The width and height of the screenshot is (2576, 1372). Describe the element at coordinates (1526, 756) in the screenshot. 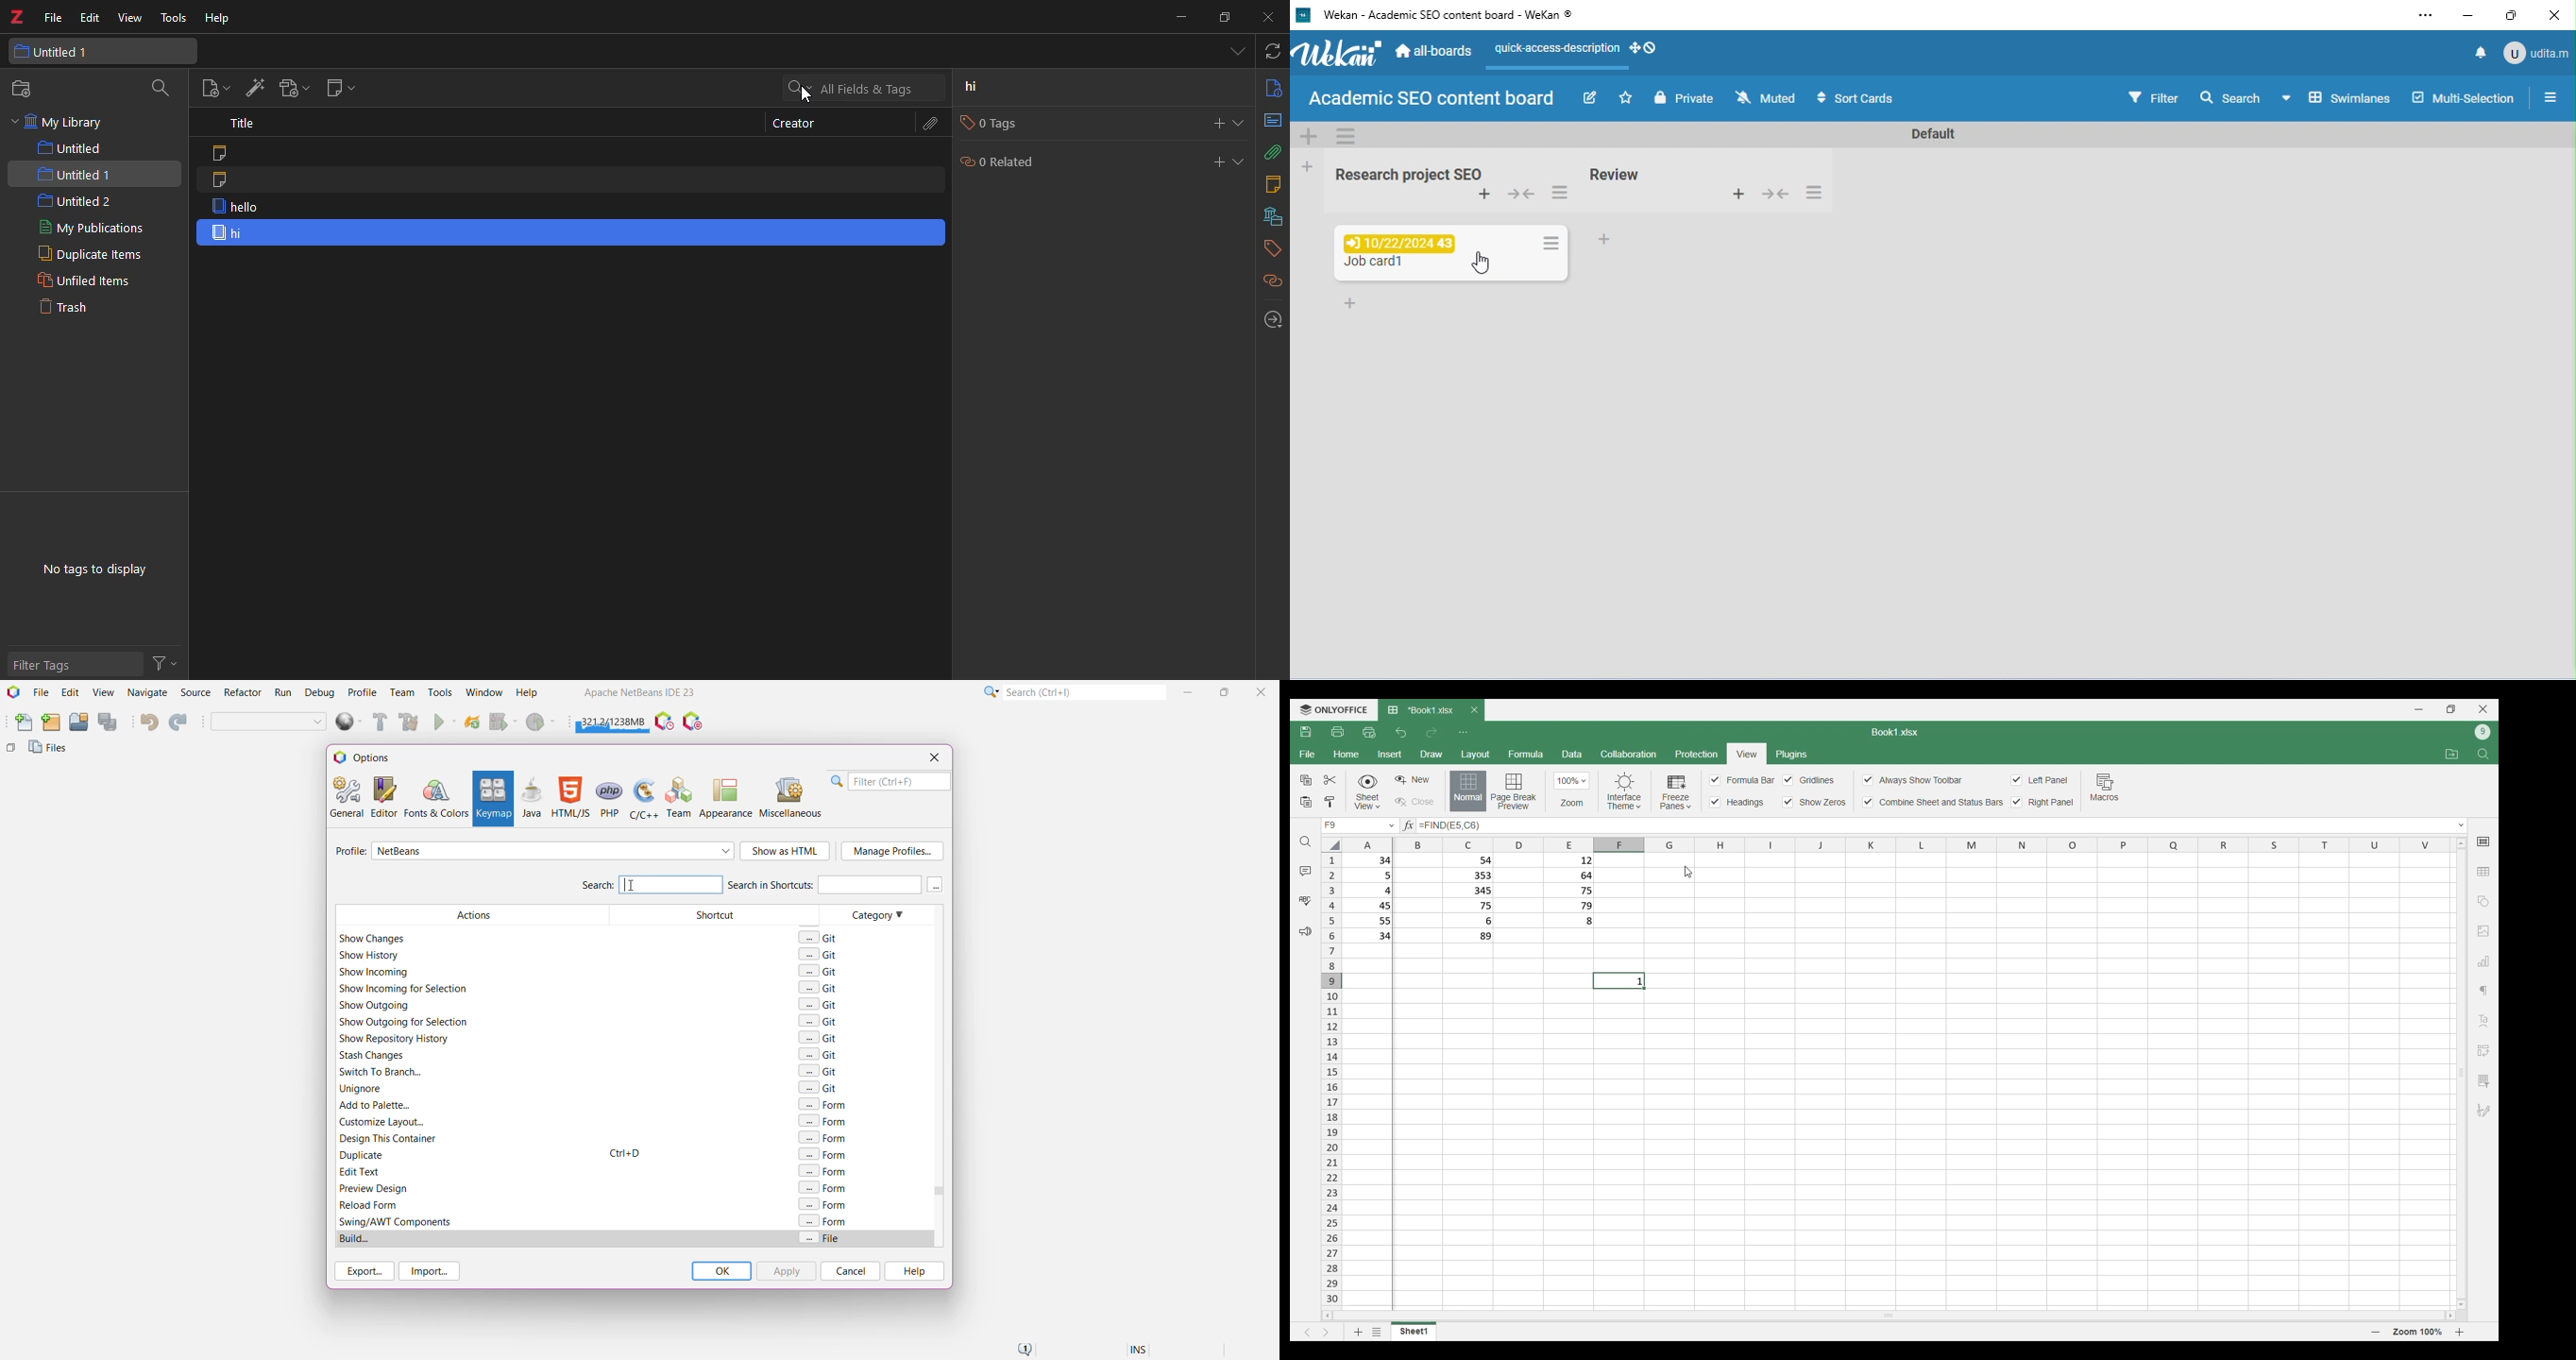

I see `Formula menu` at that location.